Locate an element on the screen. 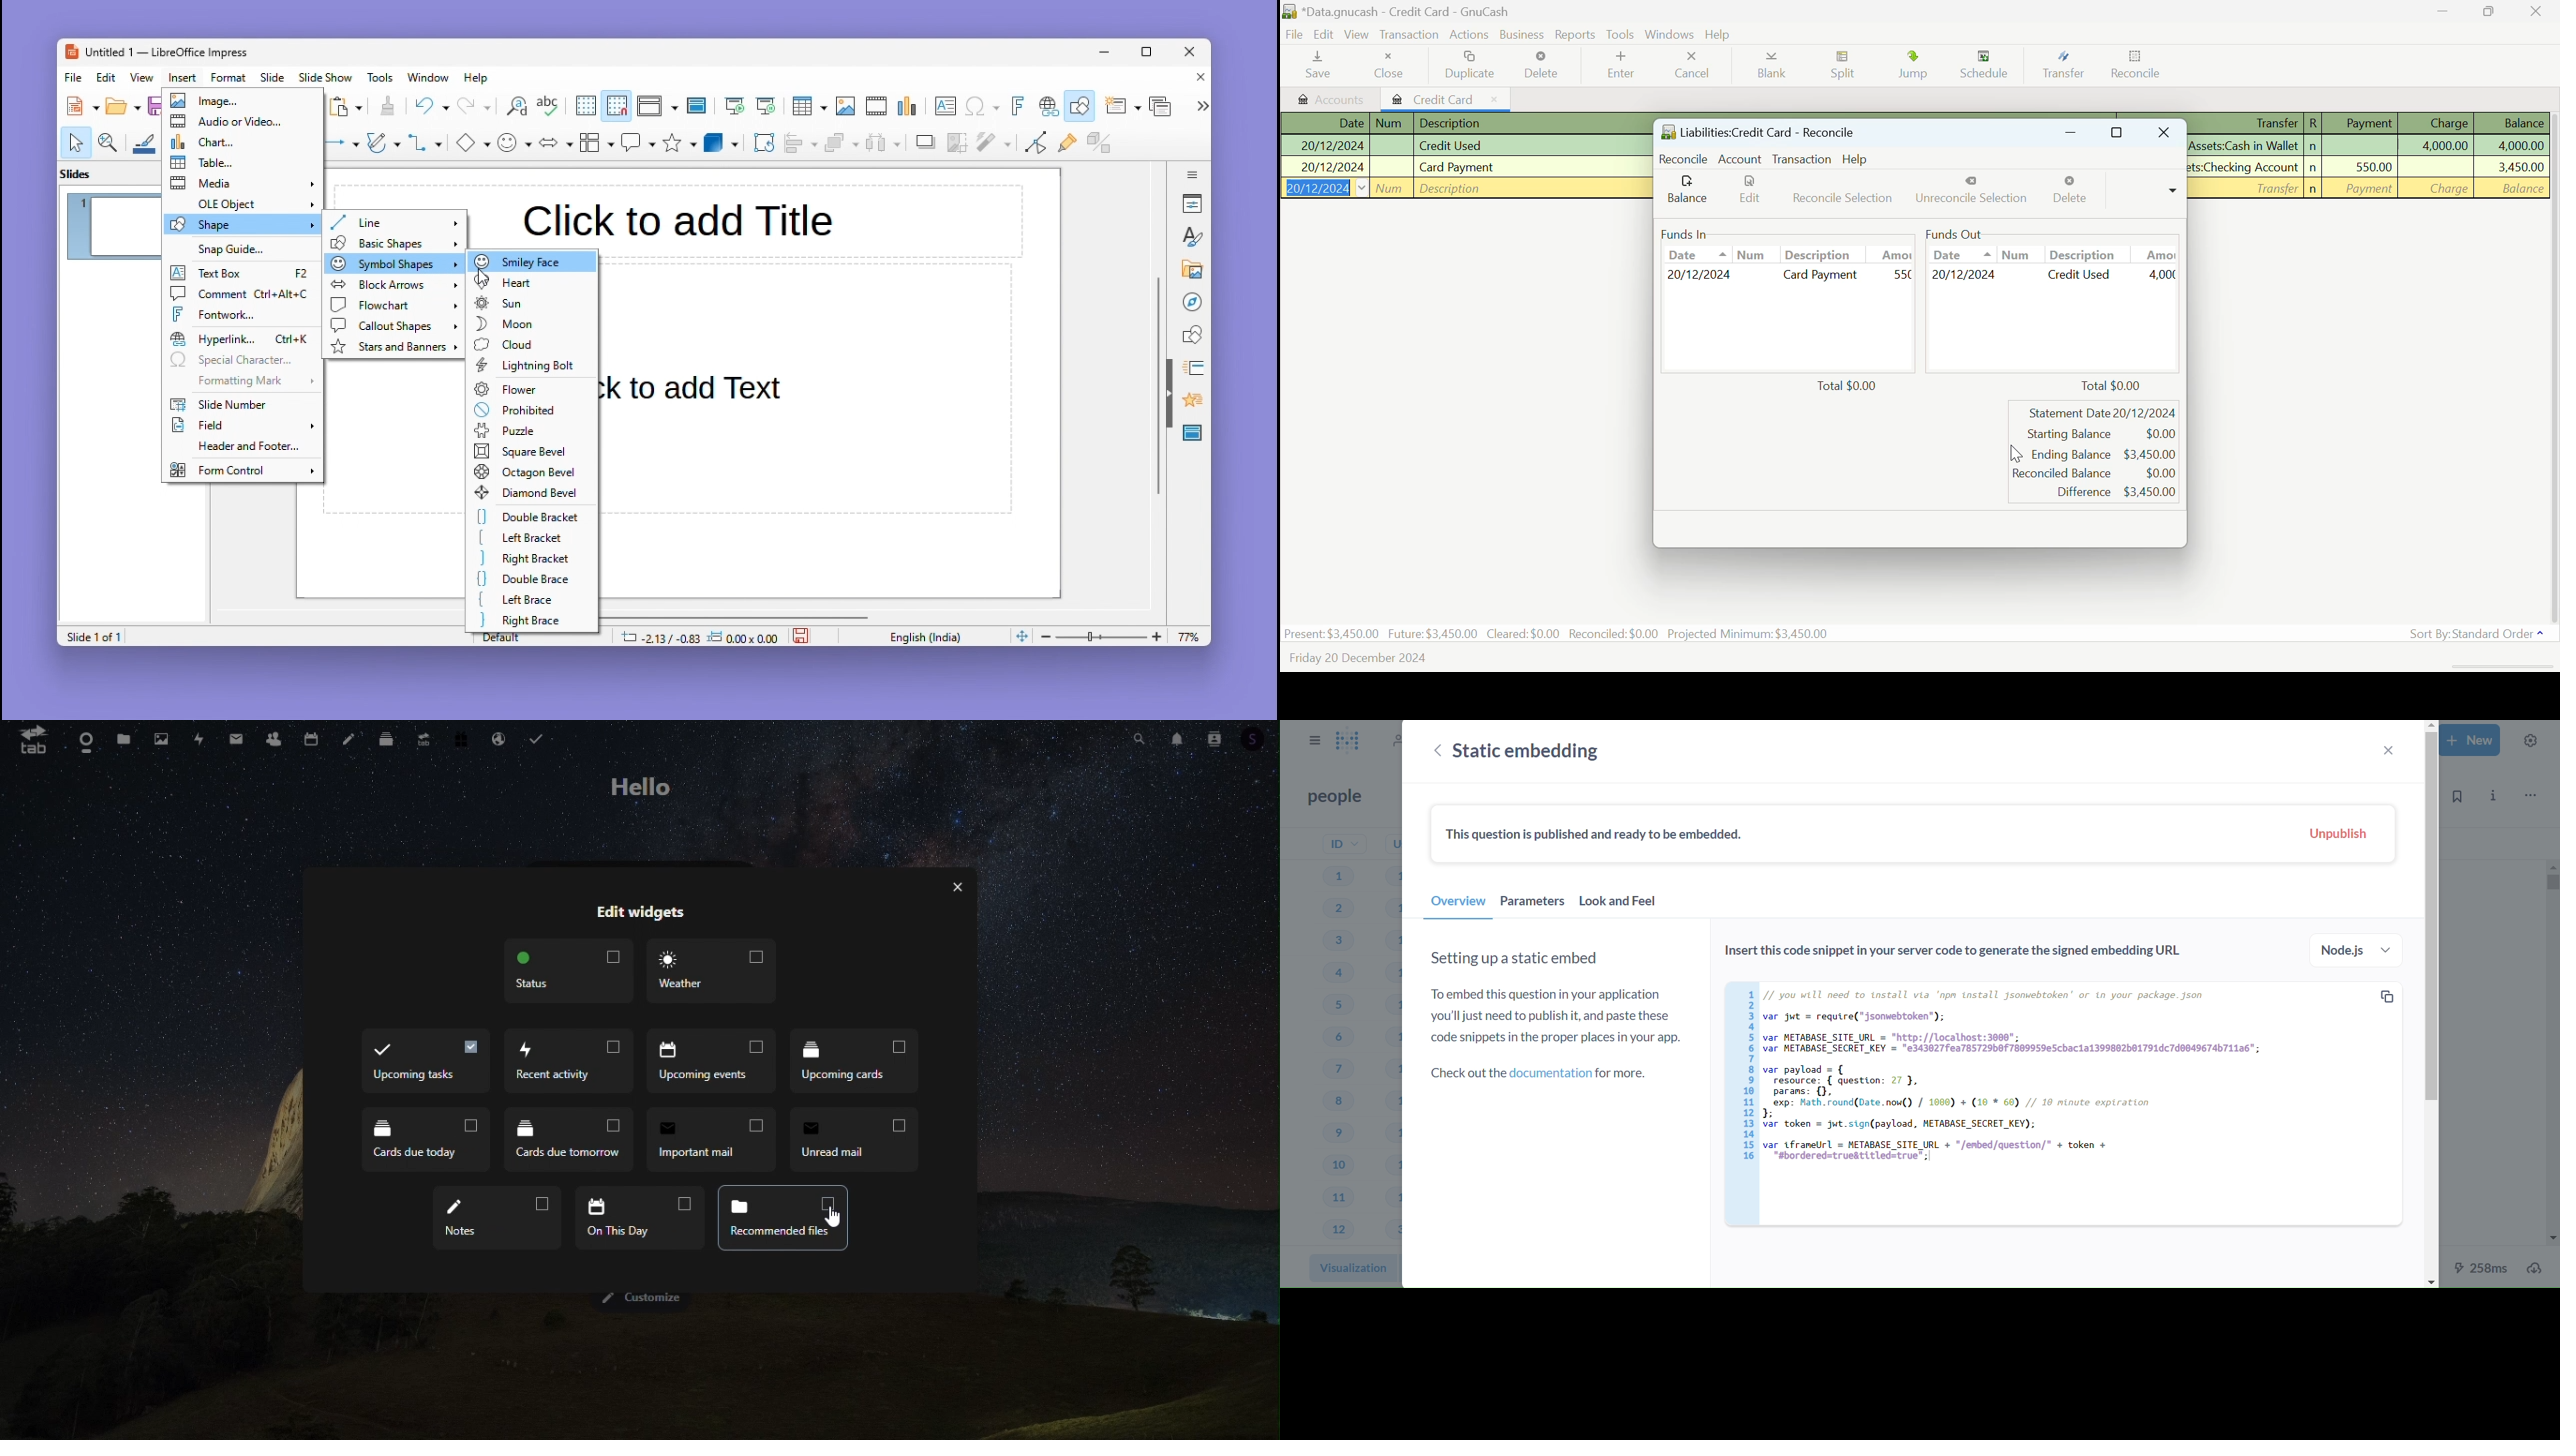 This screenshot has height=1456, width=2576. notes is located at coordinates (853, 1138).